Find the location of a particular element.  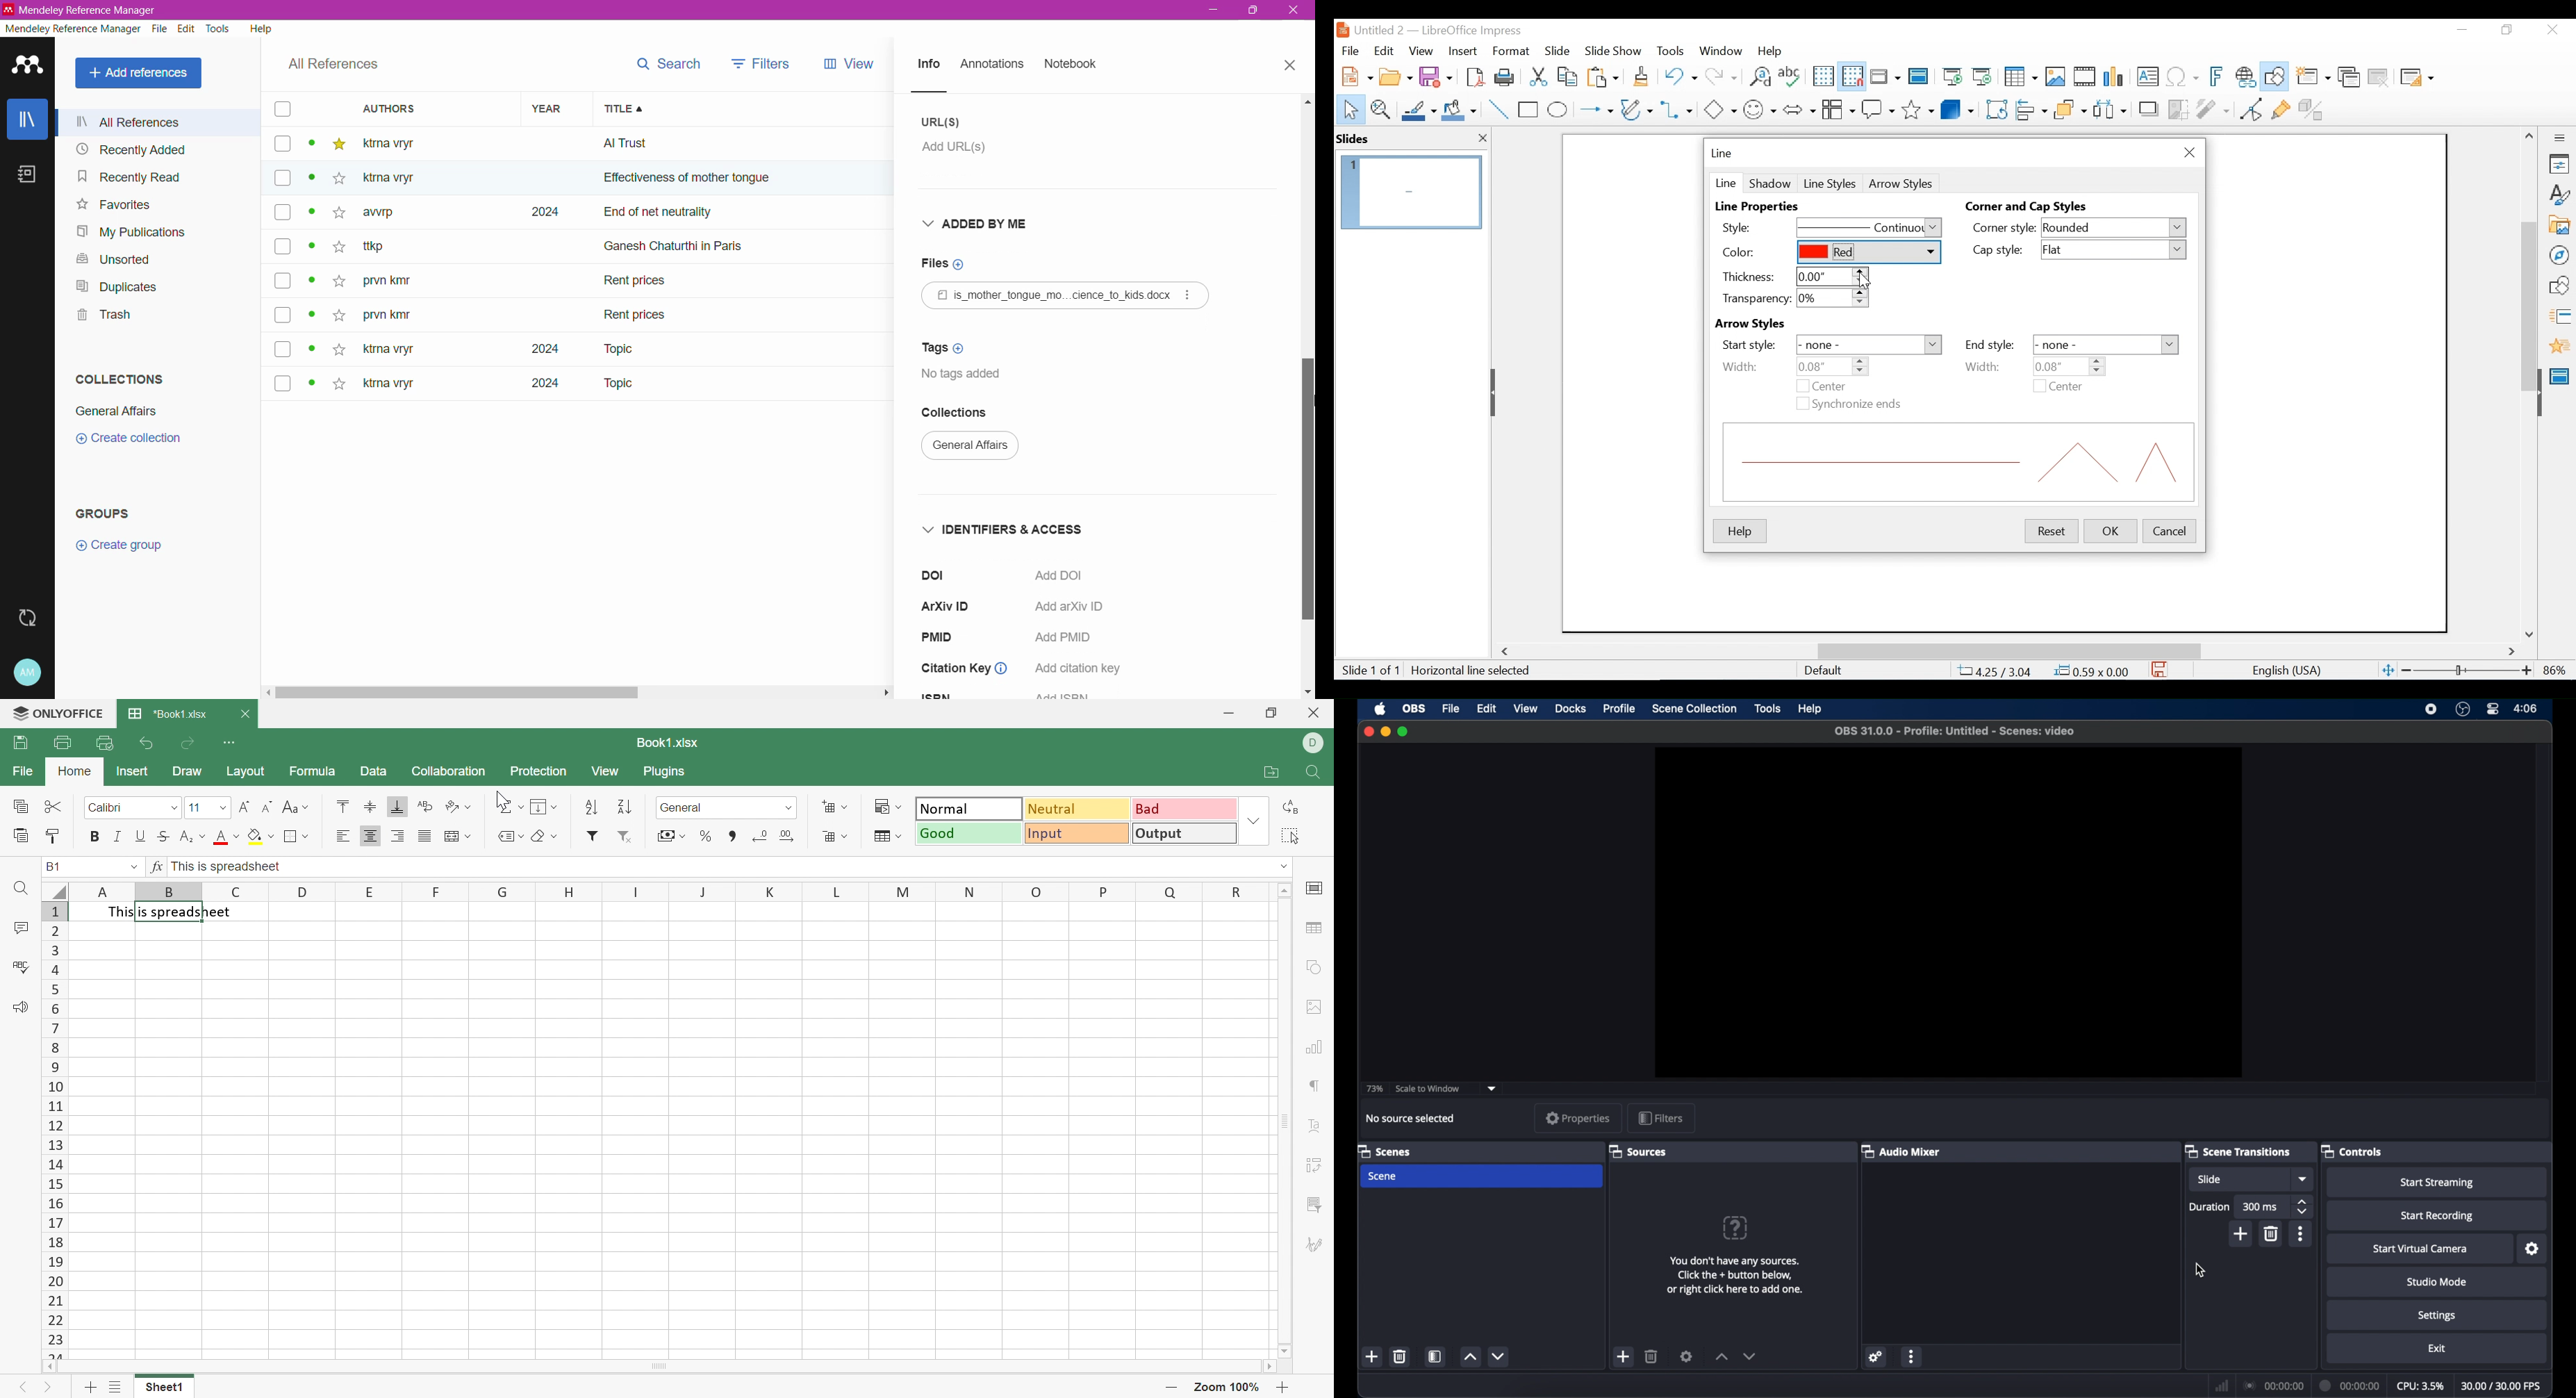

73% is located at coordinates (1374, 1089).